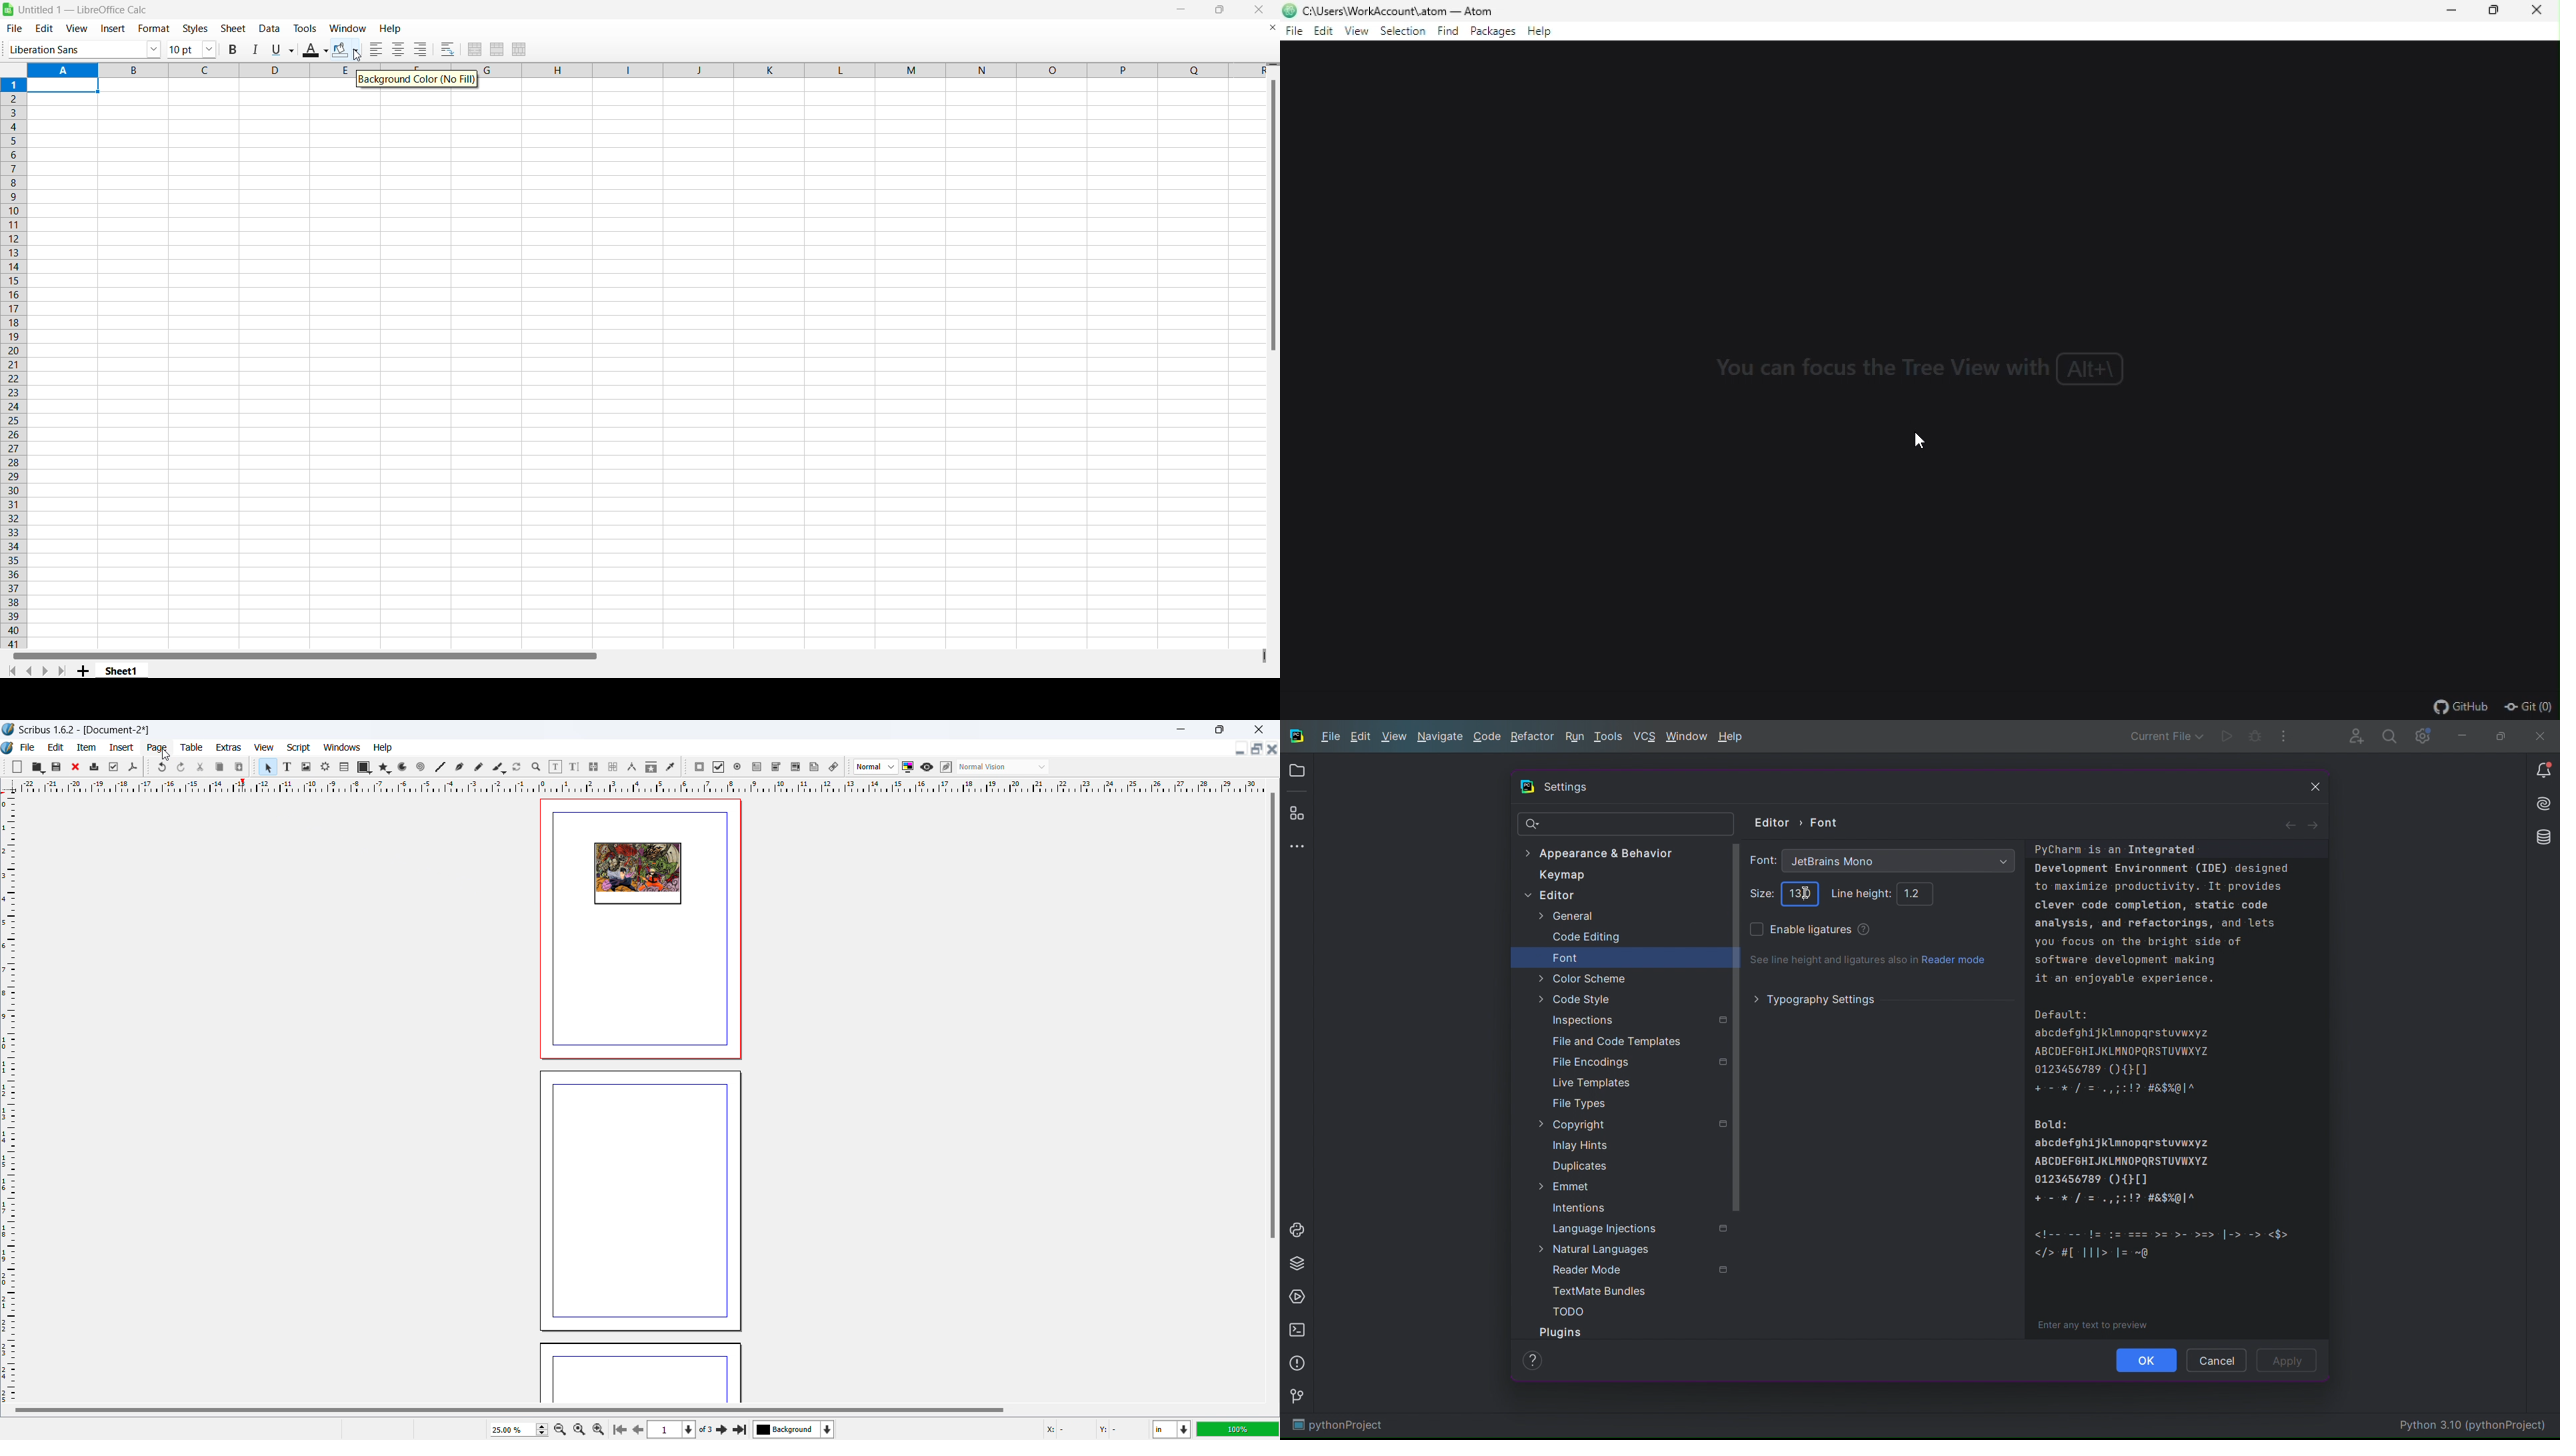 The height and width of the screenshot is (1456, 2576). I want to click on pdf text field, so click(757, 767).